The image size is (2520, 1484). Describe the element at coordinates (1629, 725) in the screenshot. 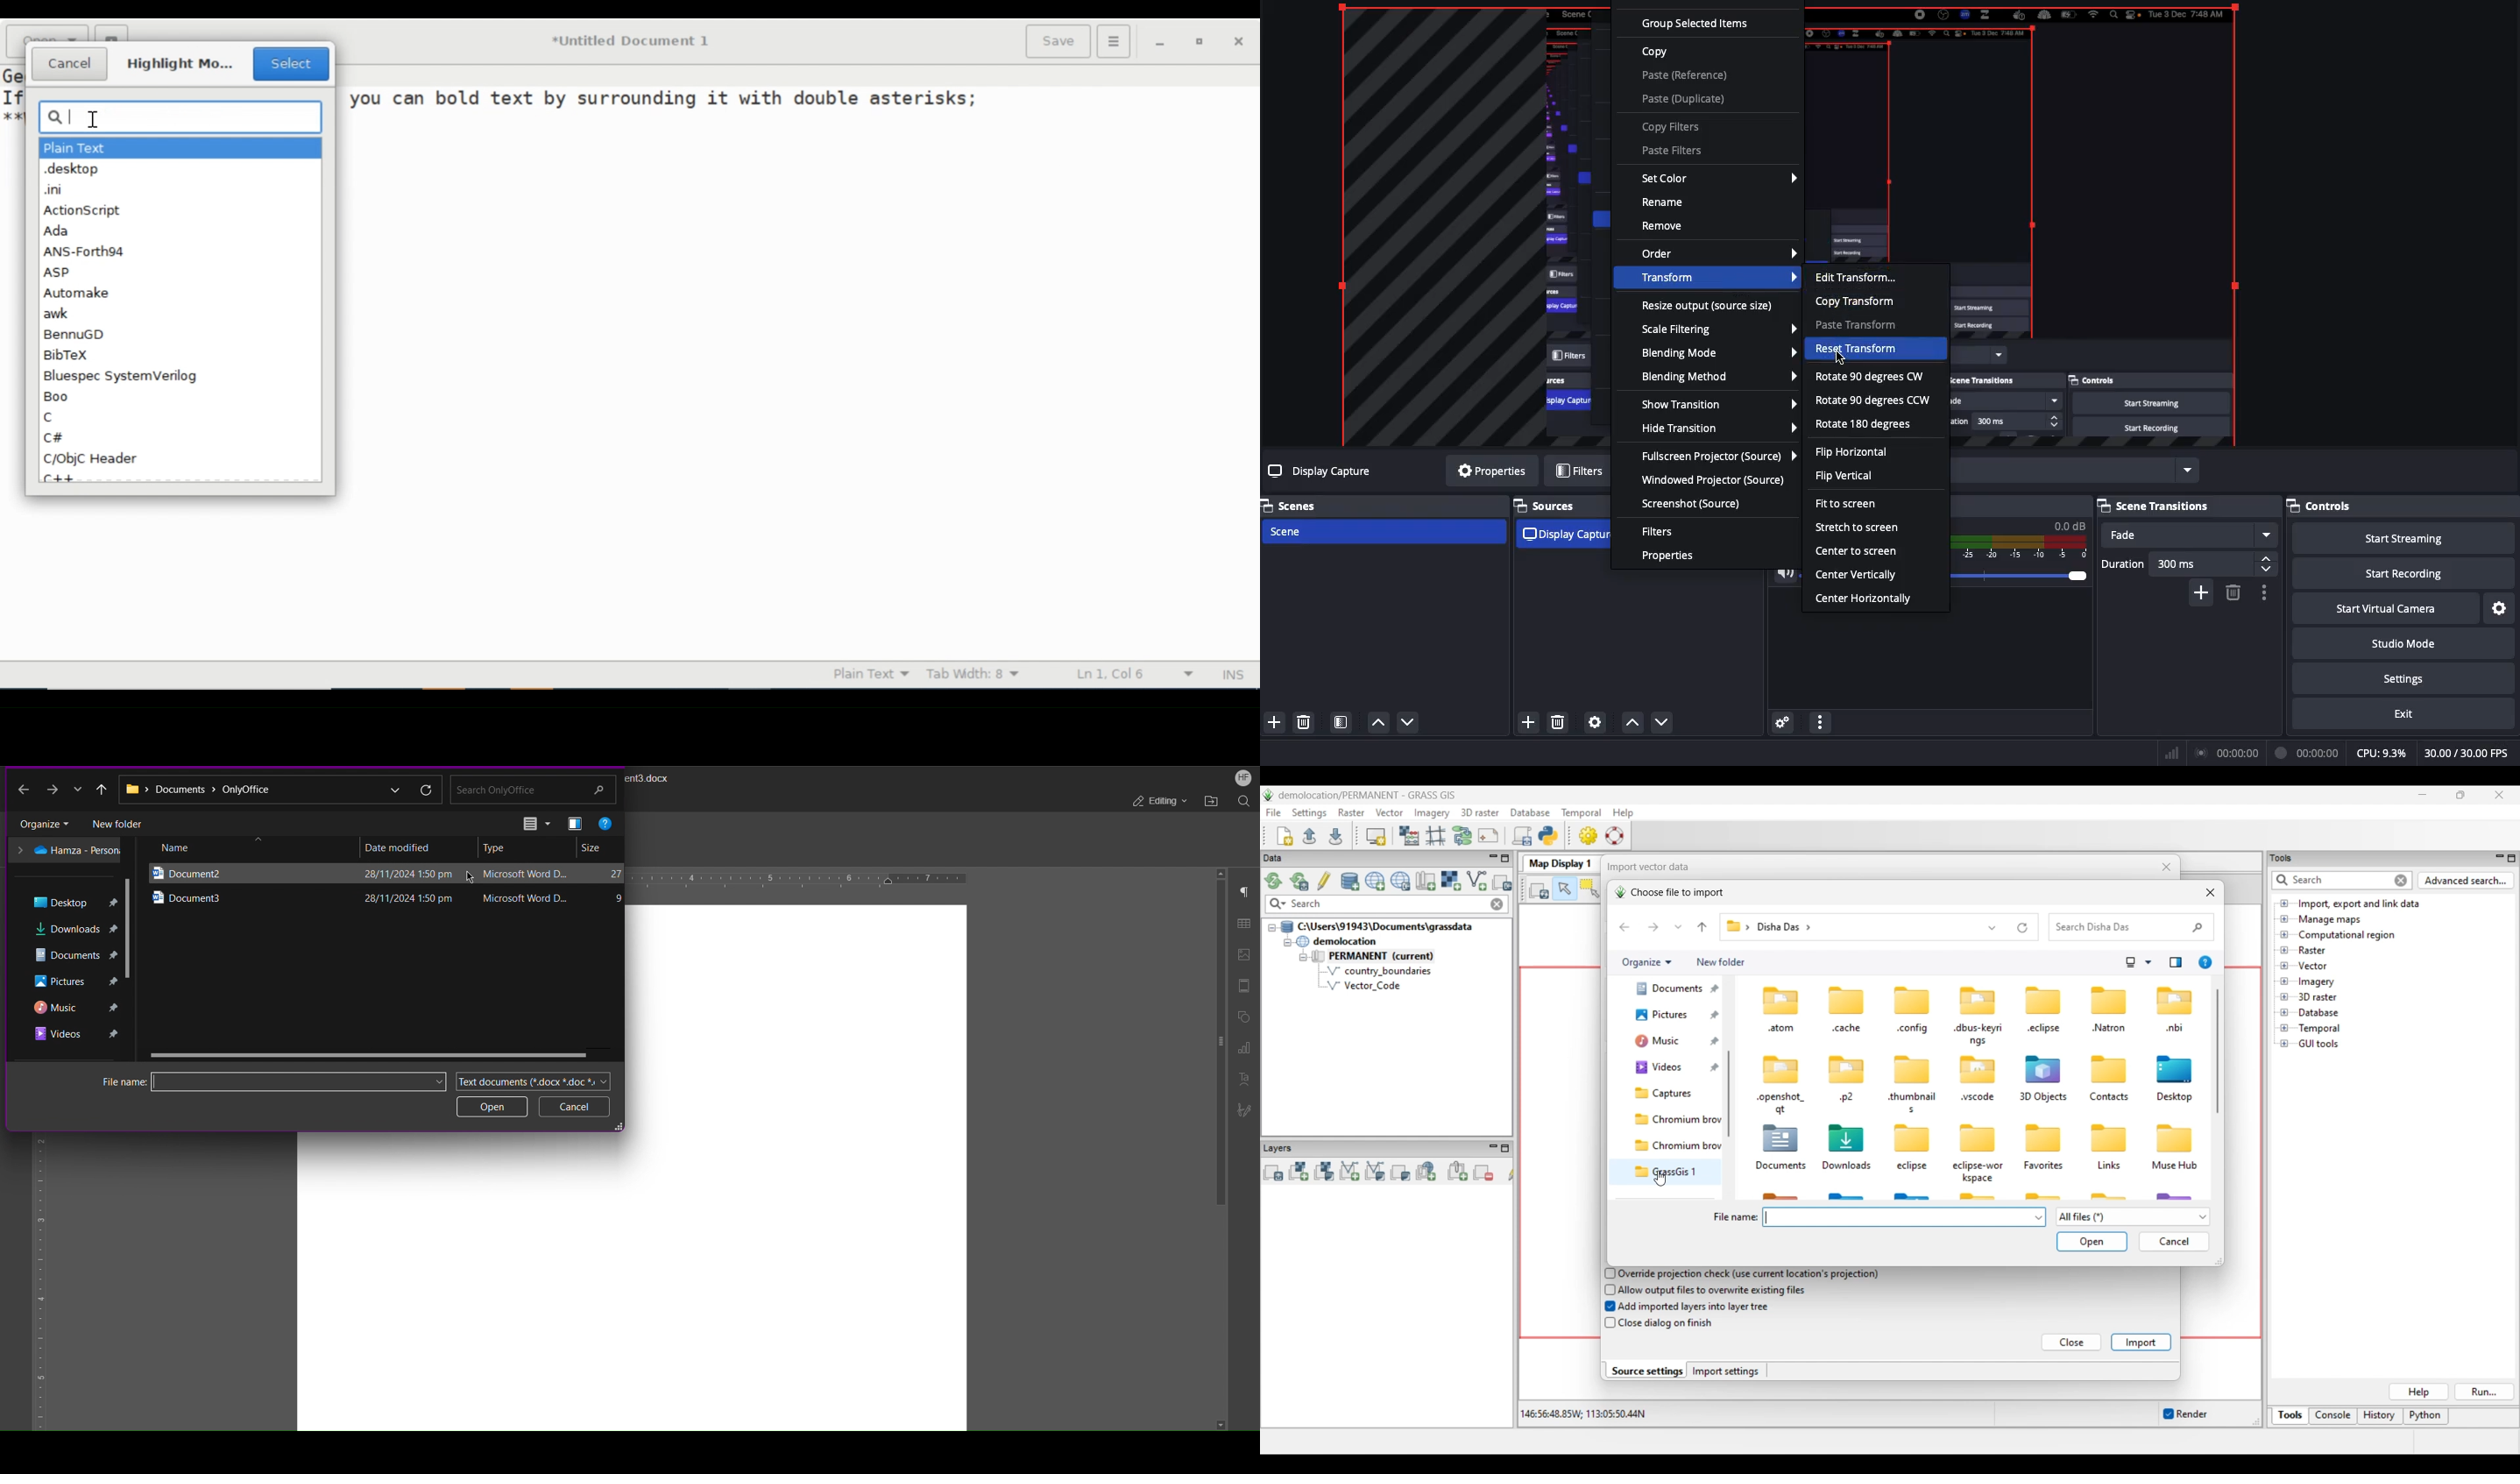

I see `move up` at that location.